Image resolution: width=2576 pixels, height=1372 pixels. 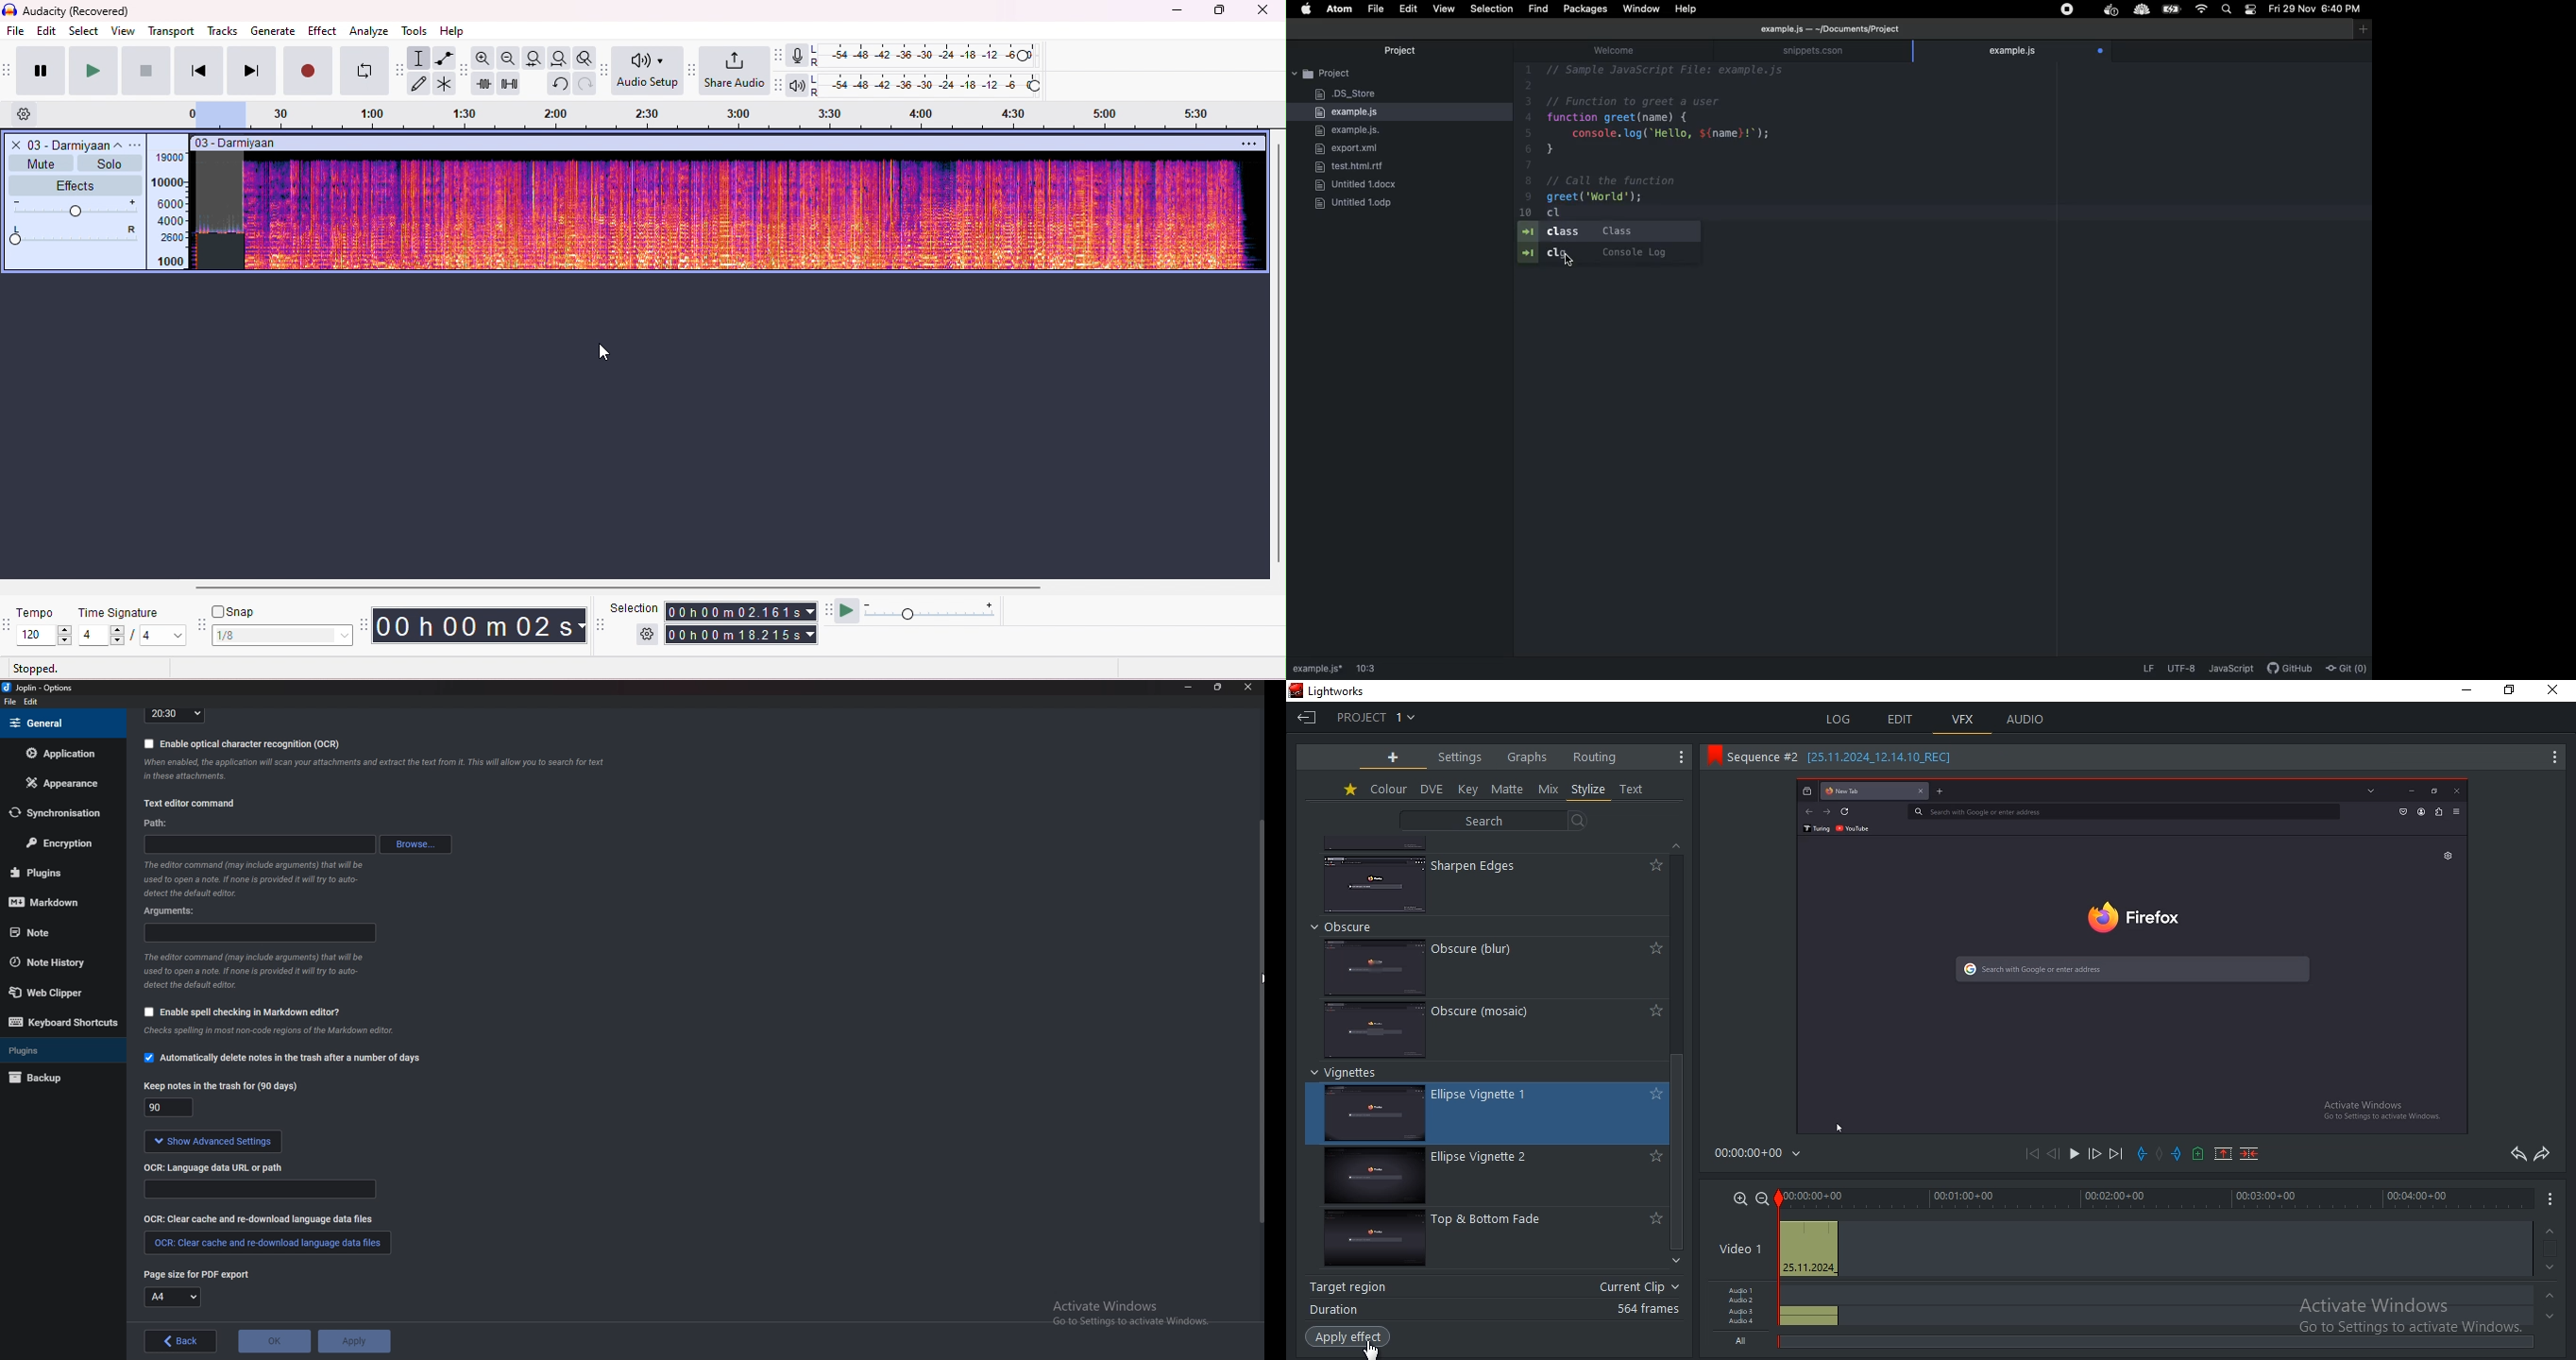 I want to click on select snap, so click(x=284, y=635).